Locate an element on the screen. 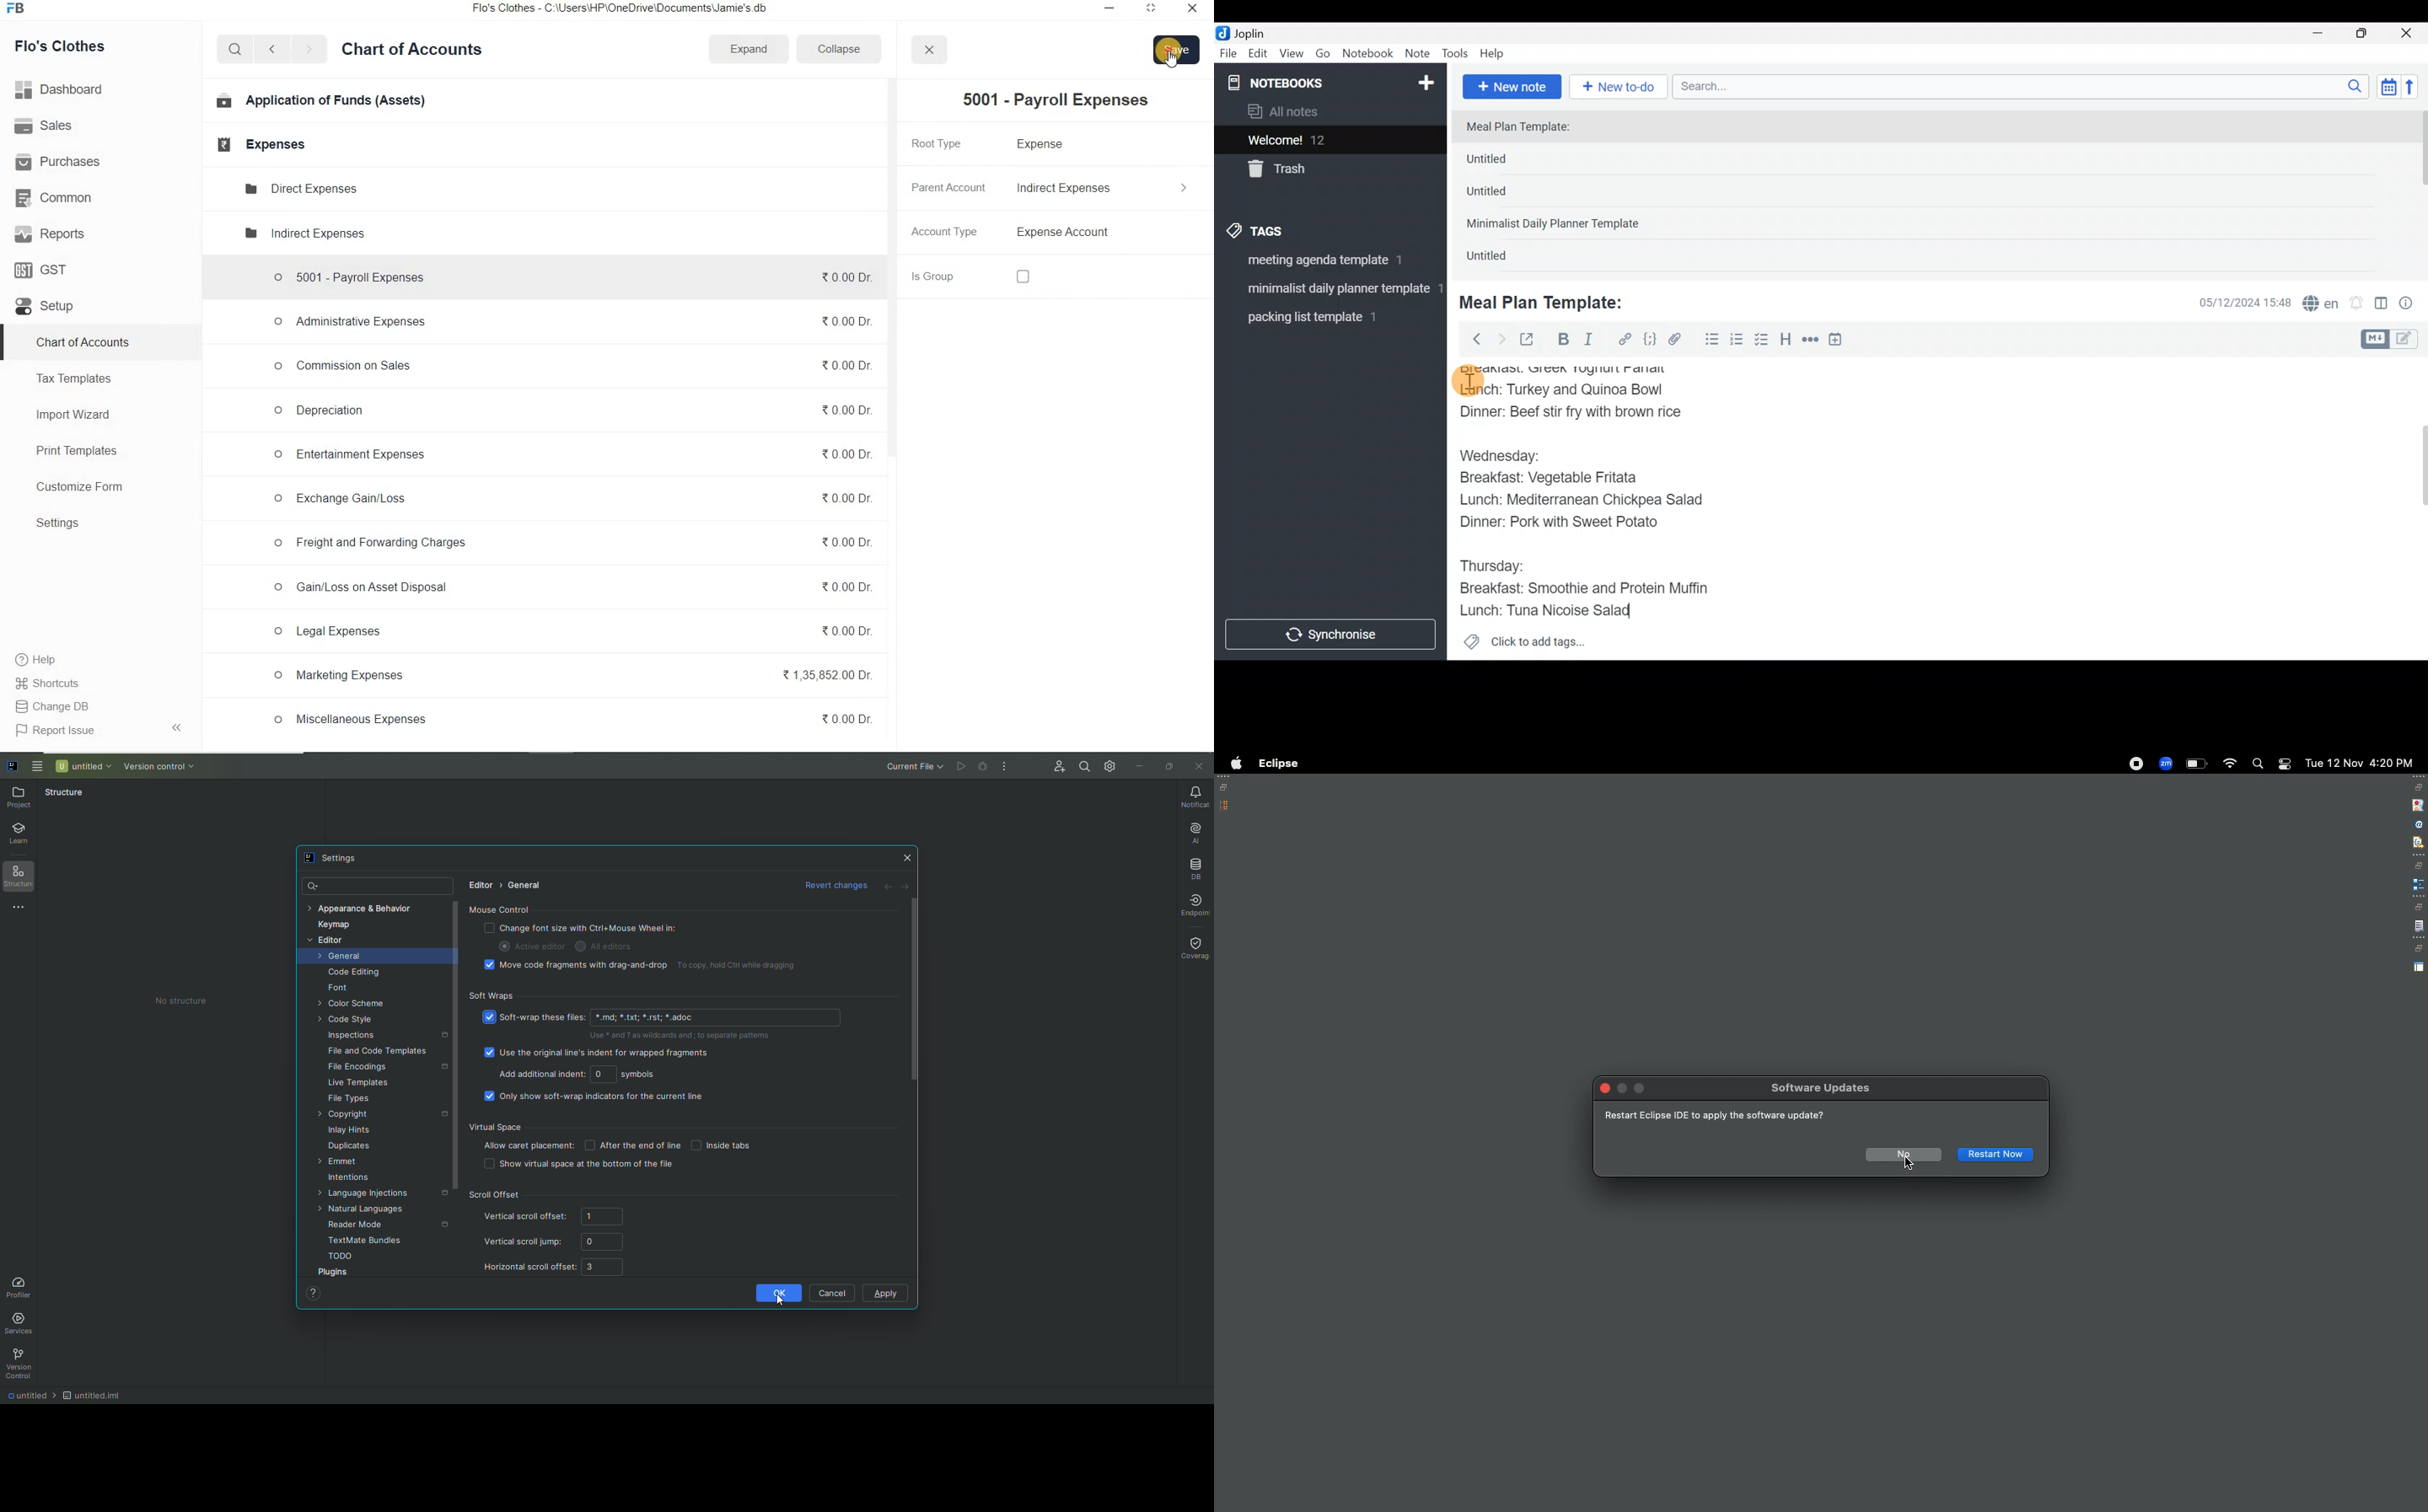 This screenshot has width=2436, height=1512. Print Templates is located at coordinates (77, 452).